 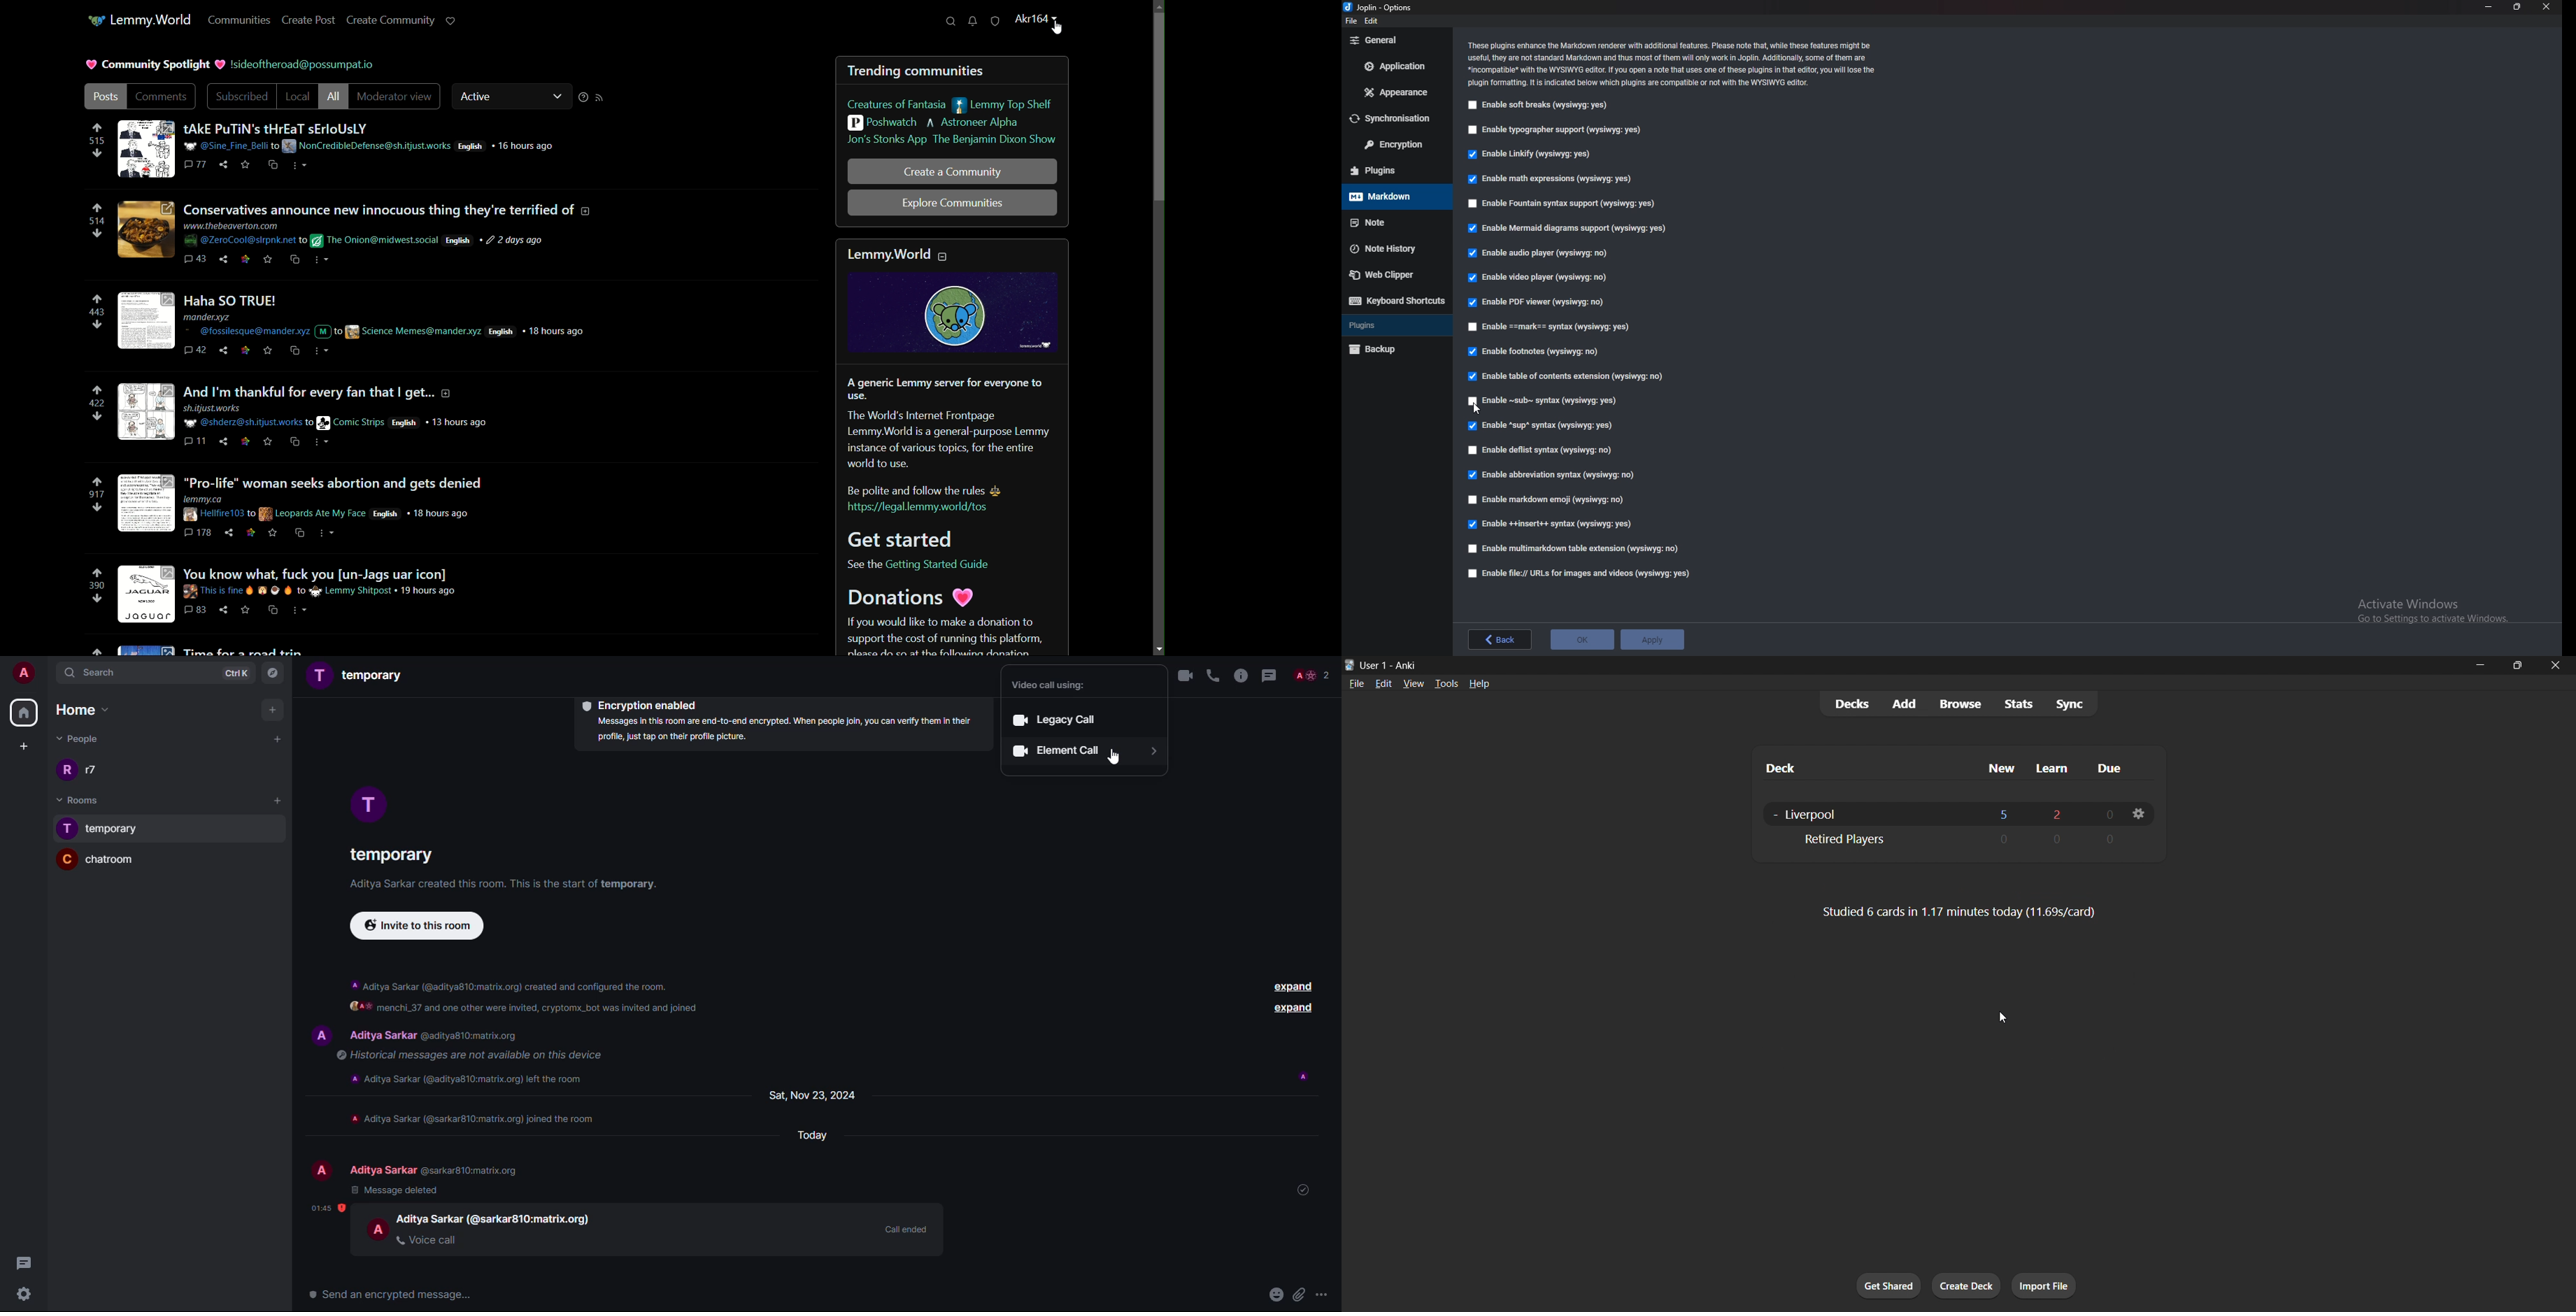 What do you see at coordinates (97, 417) in the screenshot?
I see `downvote` at bounding box center [97, 417].